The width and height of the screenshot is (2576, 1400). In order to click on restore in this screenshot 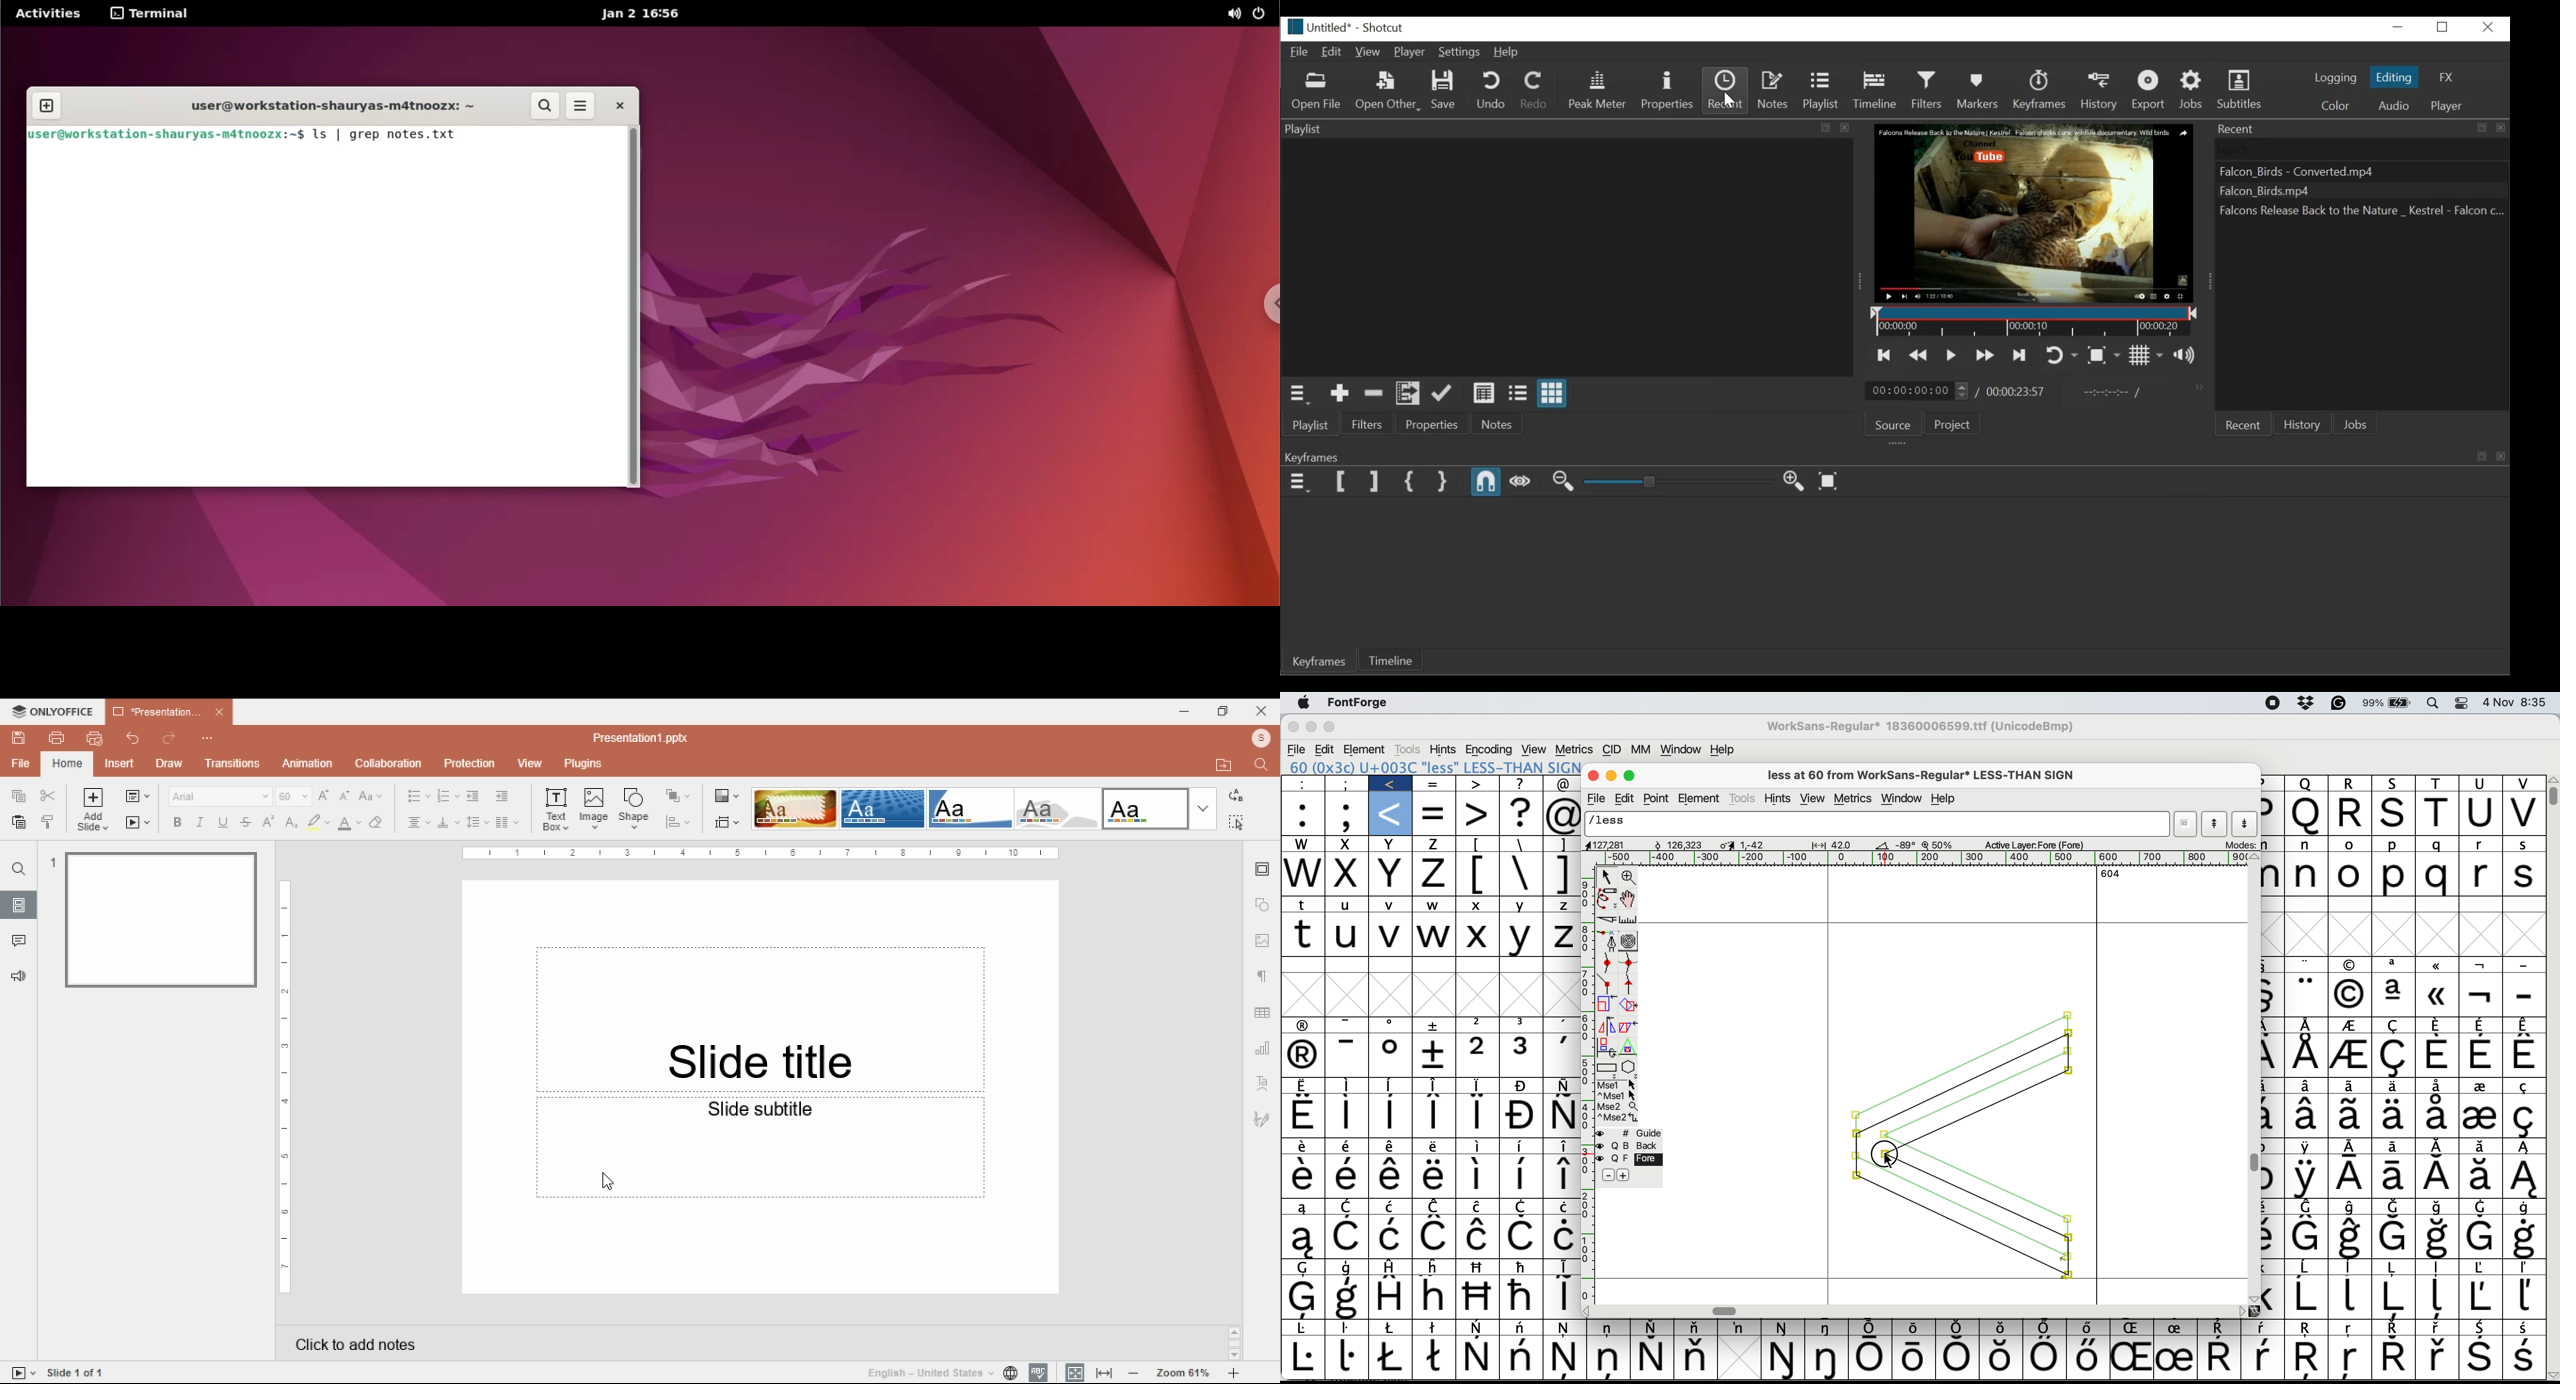, I will do `click(1223, 711)`.